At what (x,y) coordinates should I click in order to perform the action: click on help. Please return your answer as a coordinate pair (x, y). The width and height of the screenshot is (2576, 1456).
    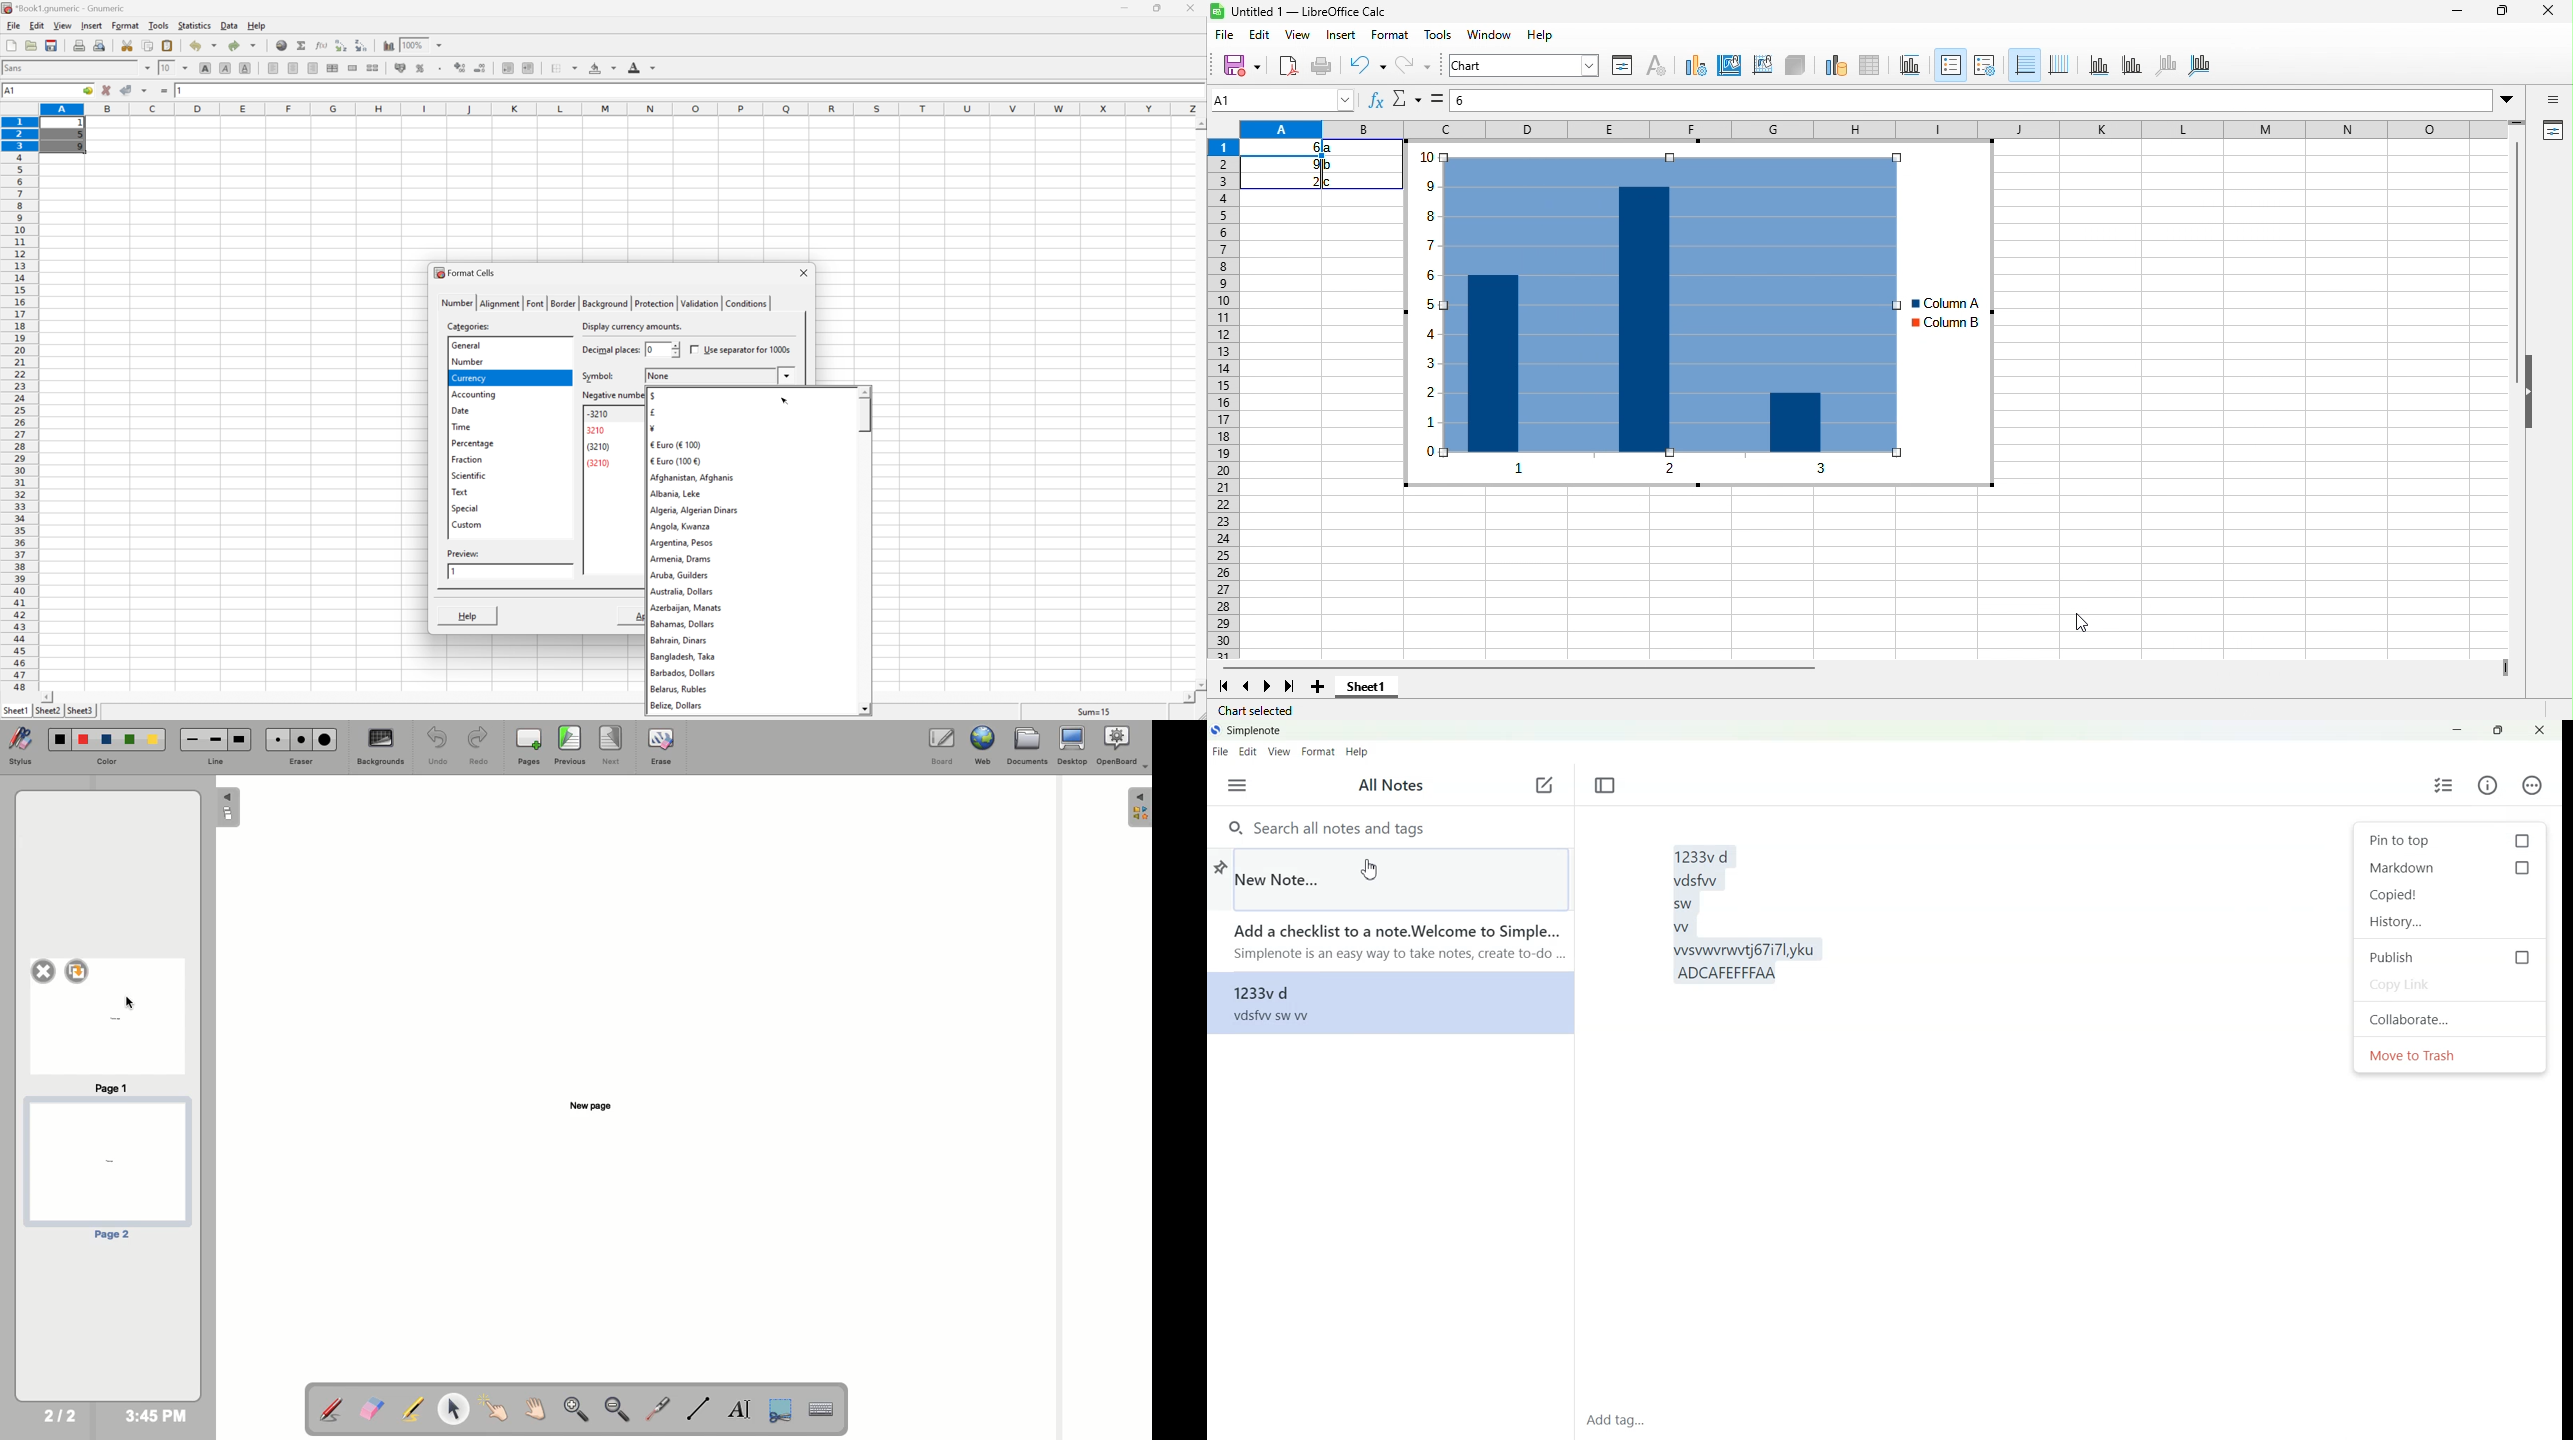
    Looking at the image, I should click on (1539, 36).